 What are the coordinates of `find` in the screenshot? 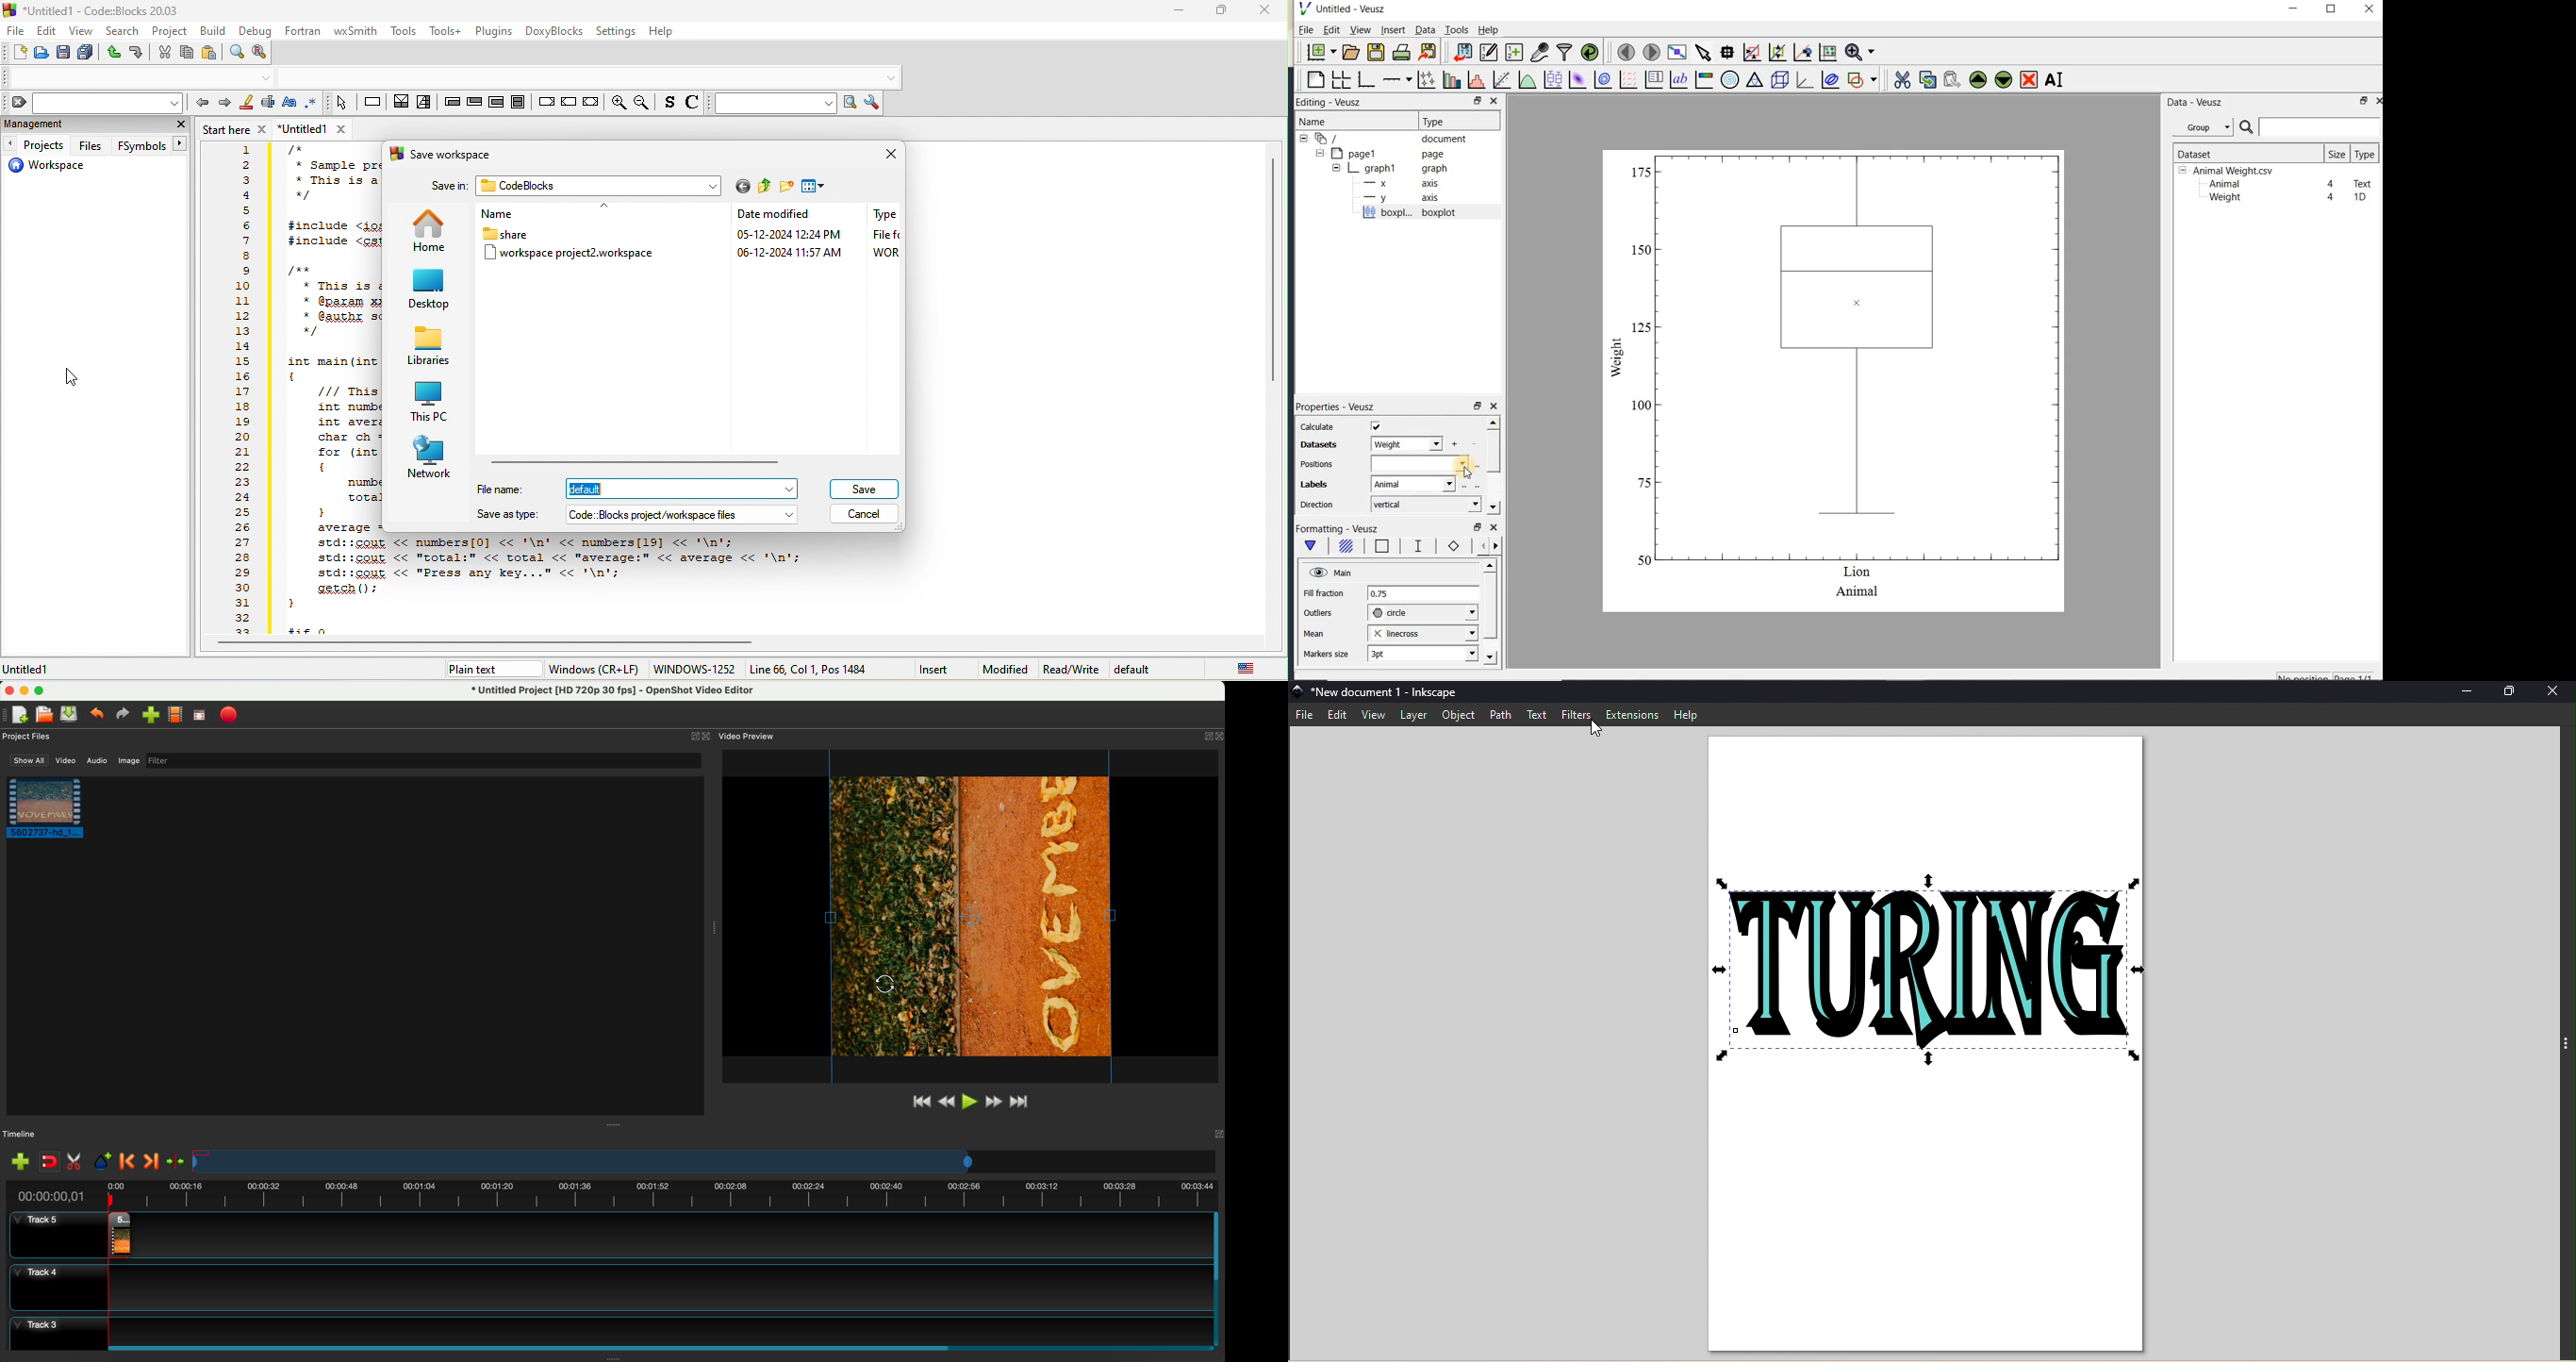 It's located at (236, 52).